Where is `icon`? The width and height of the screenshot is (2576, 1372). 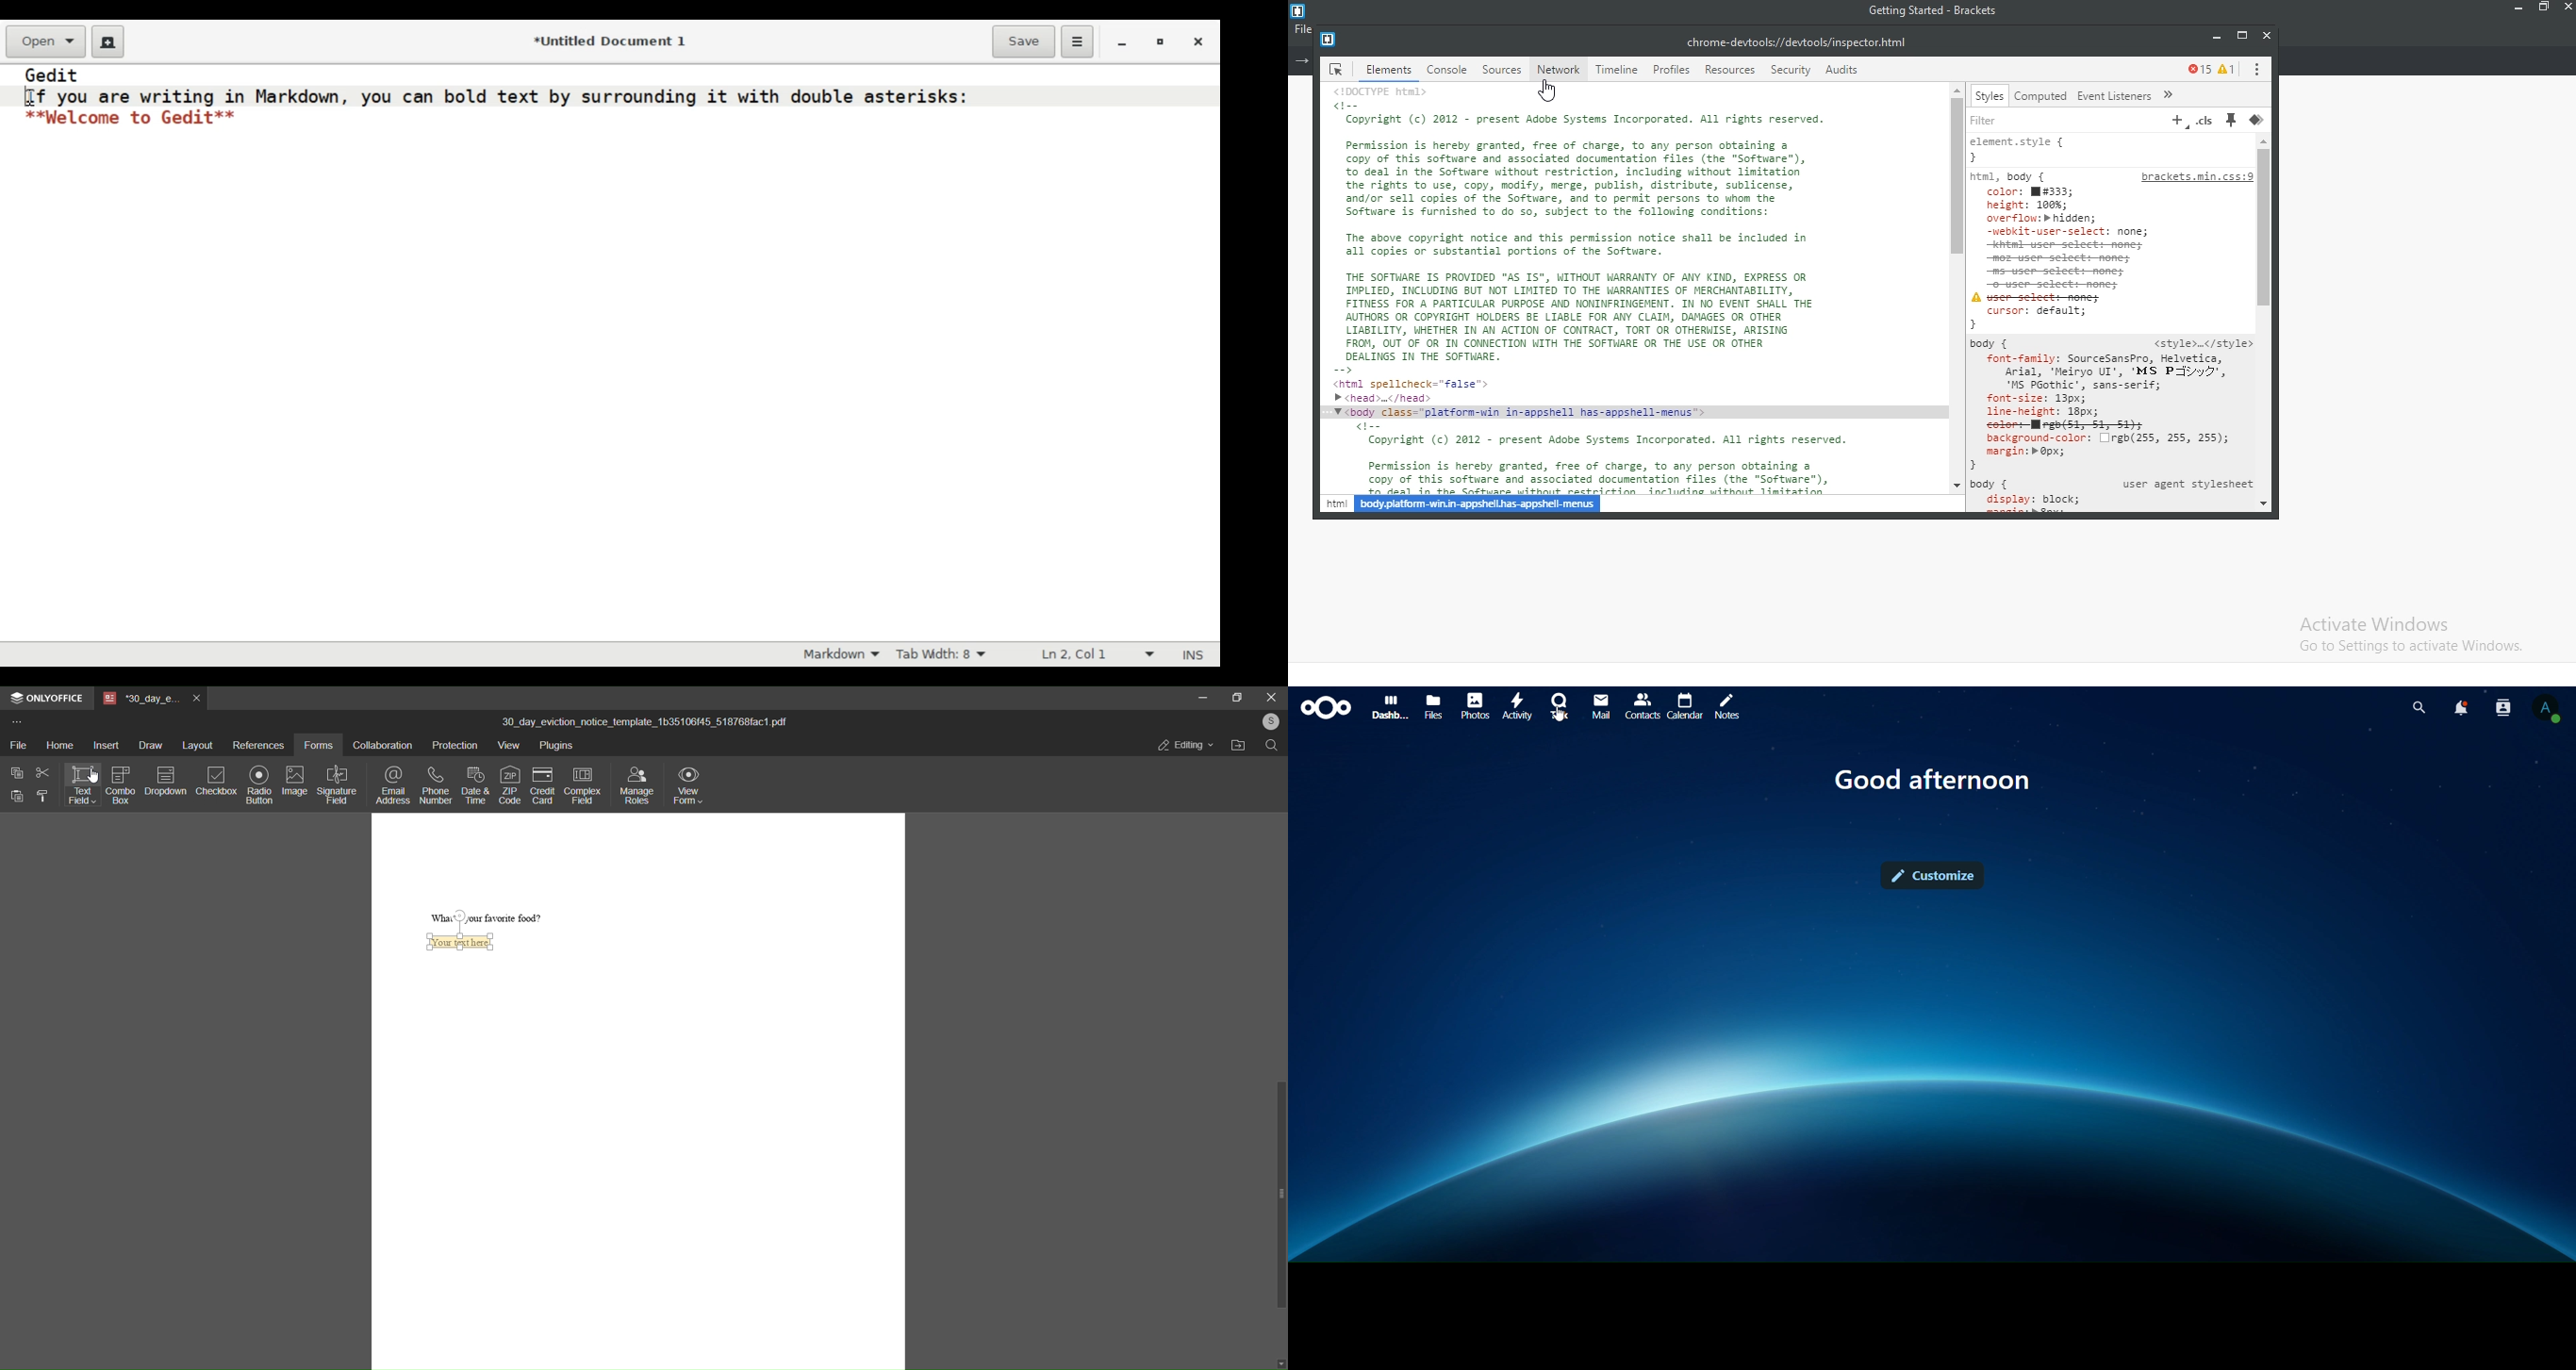 icon is located at coordinates (1332, 71).